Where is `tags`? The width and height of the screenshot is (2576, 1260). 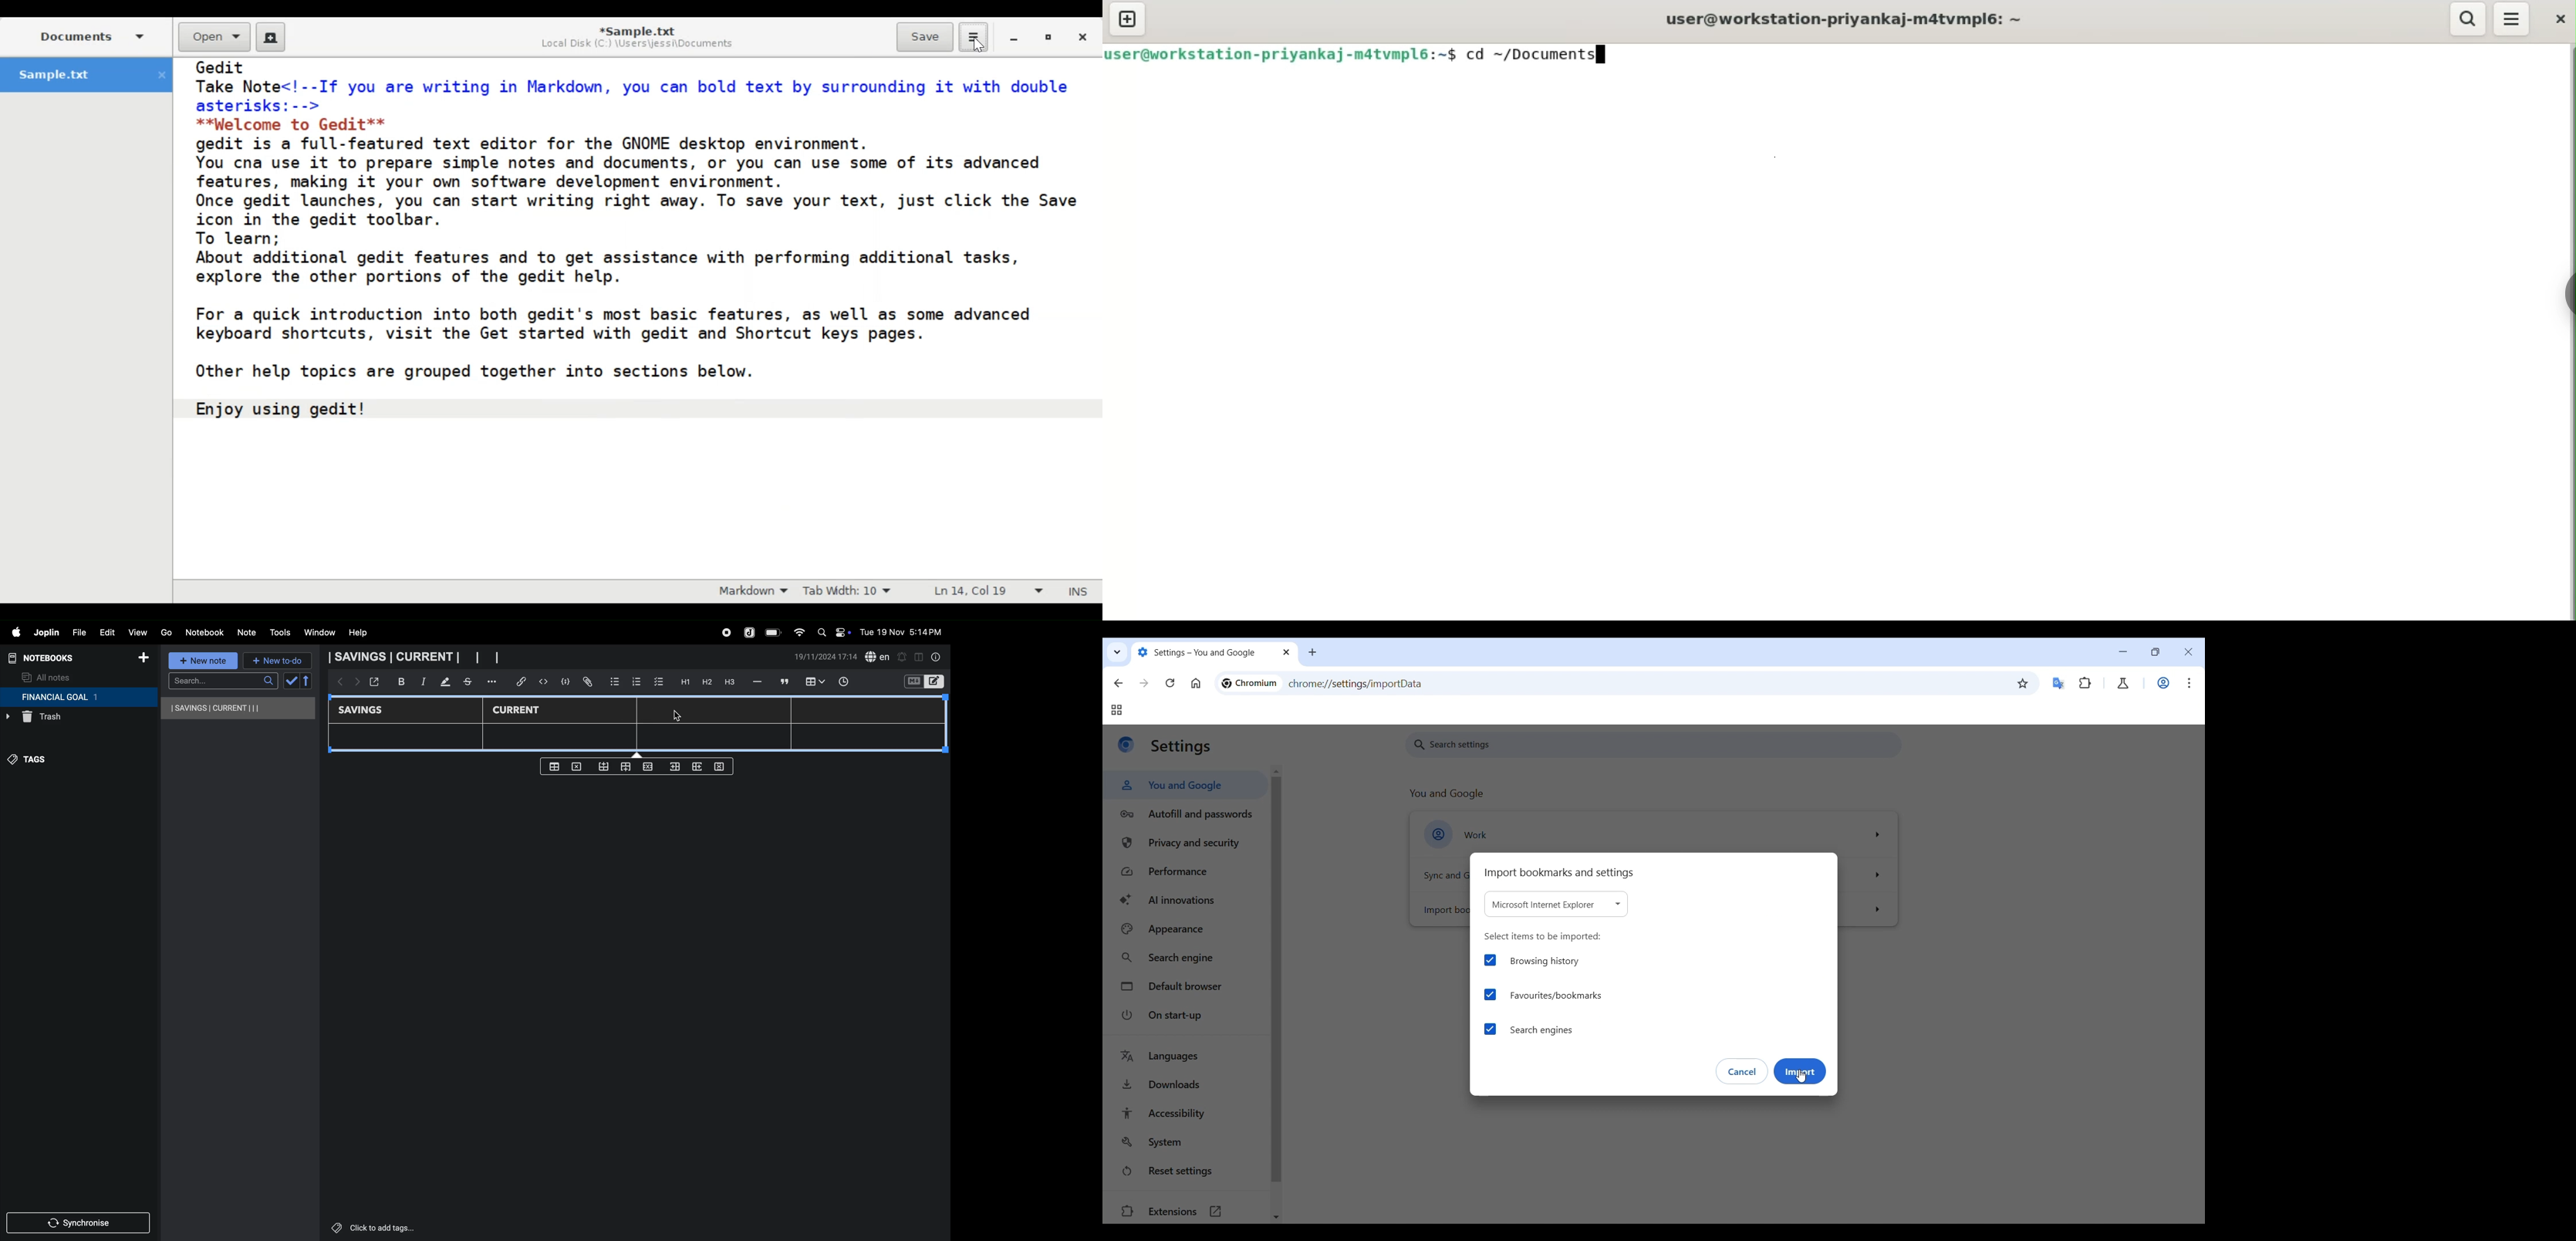
tags is located at coordinates (32, 763).